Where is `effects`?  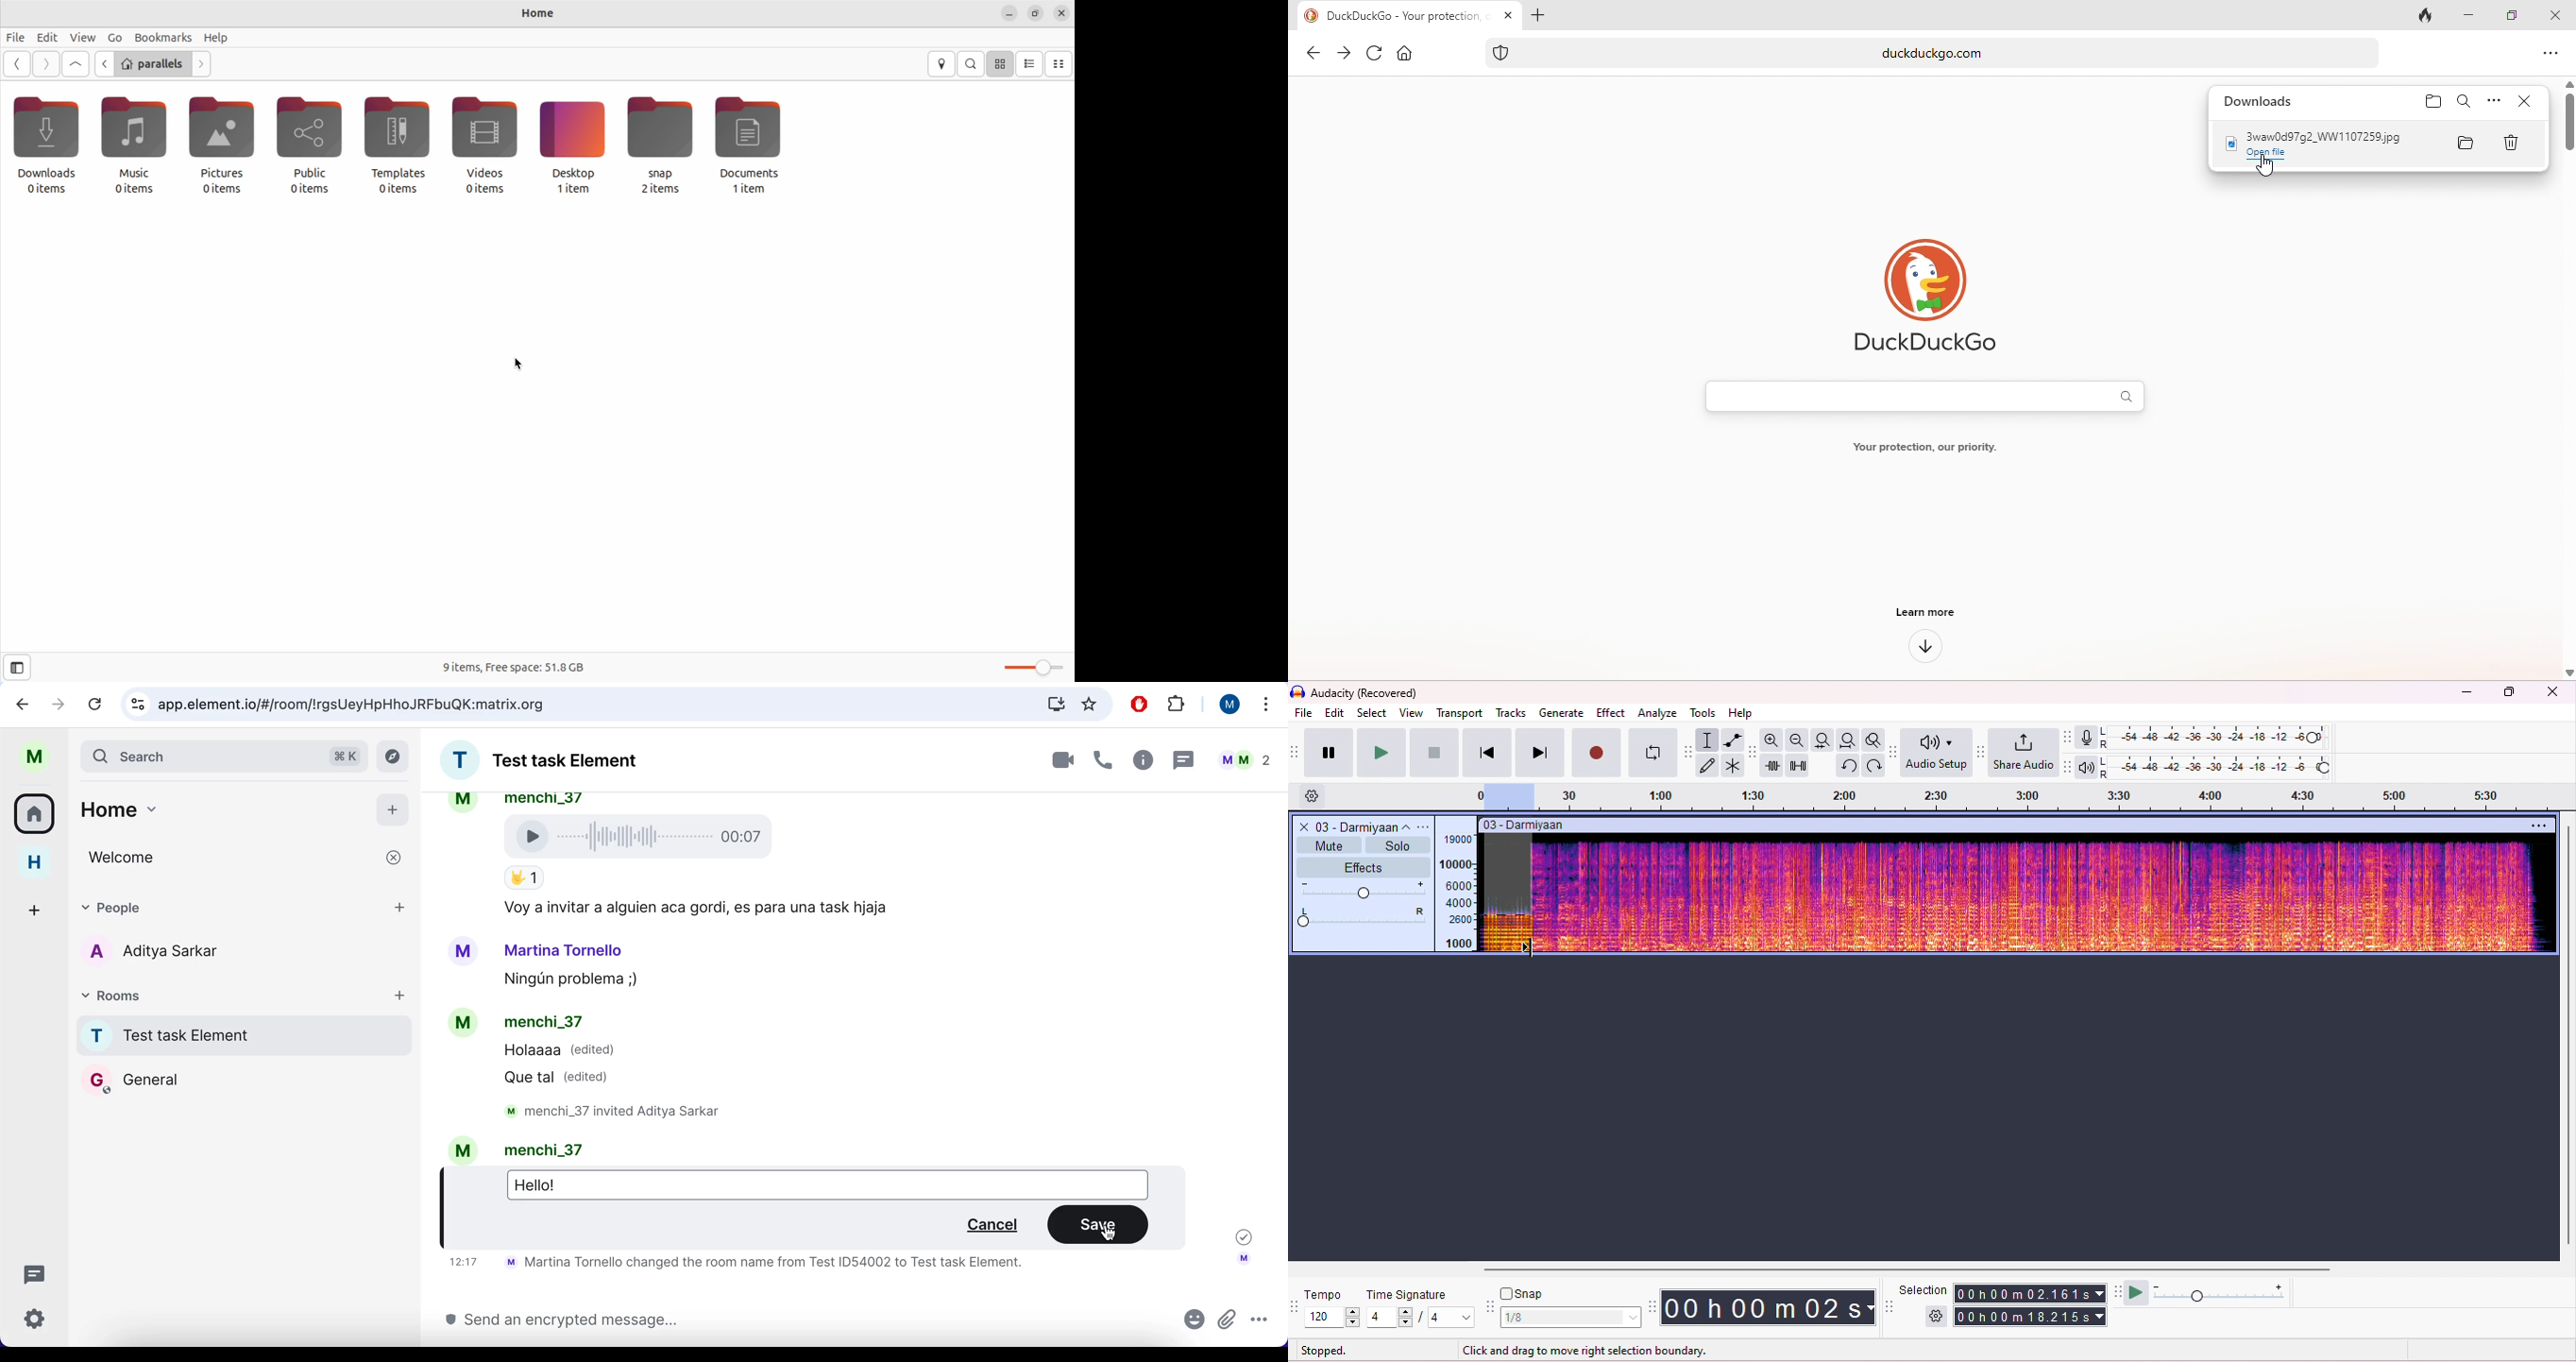
effects is located at coordinates (1362, 866).